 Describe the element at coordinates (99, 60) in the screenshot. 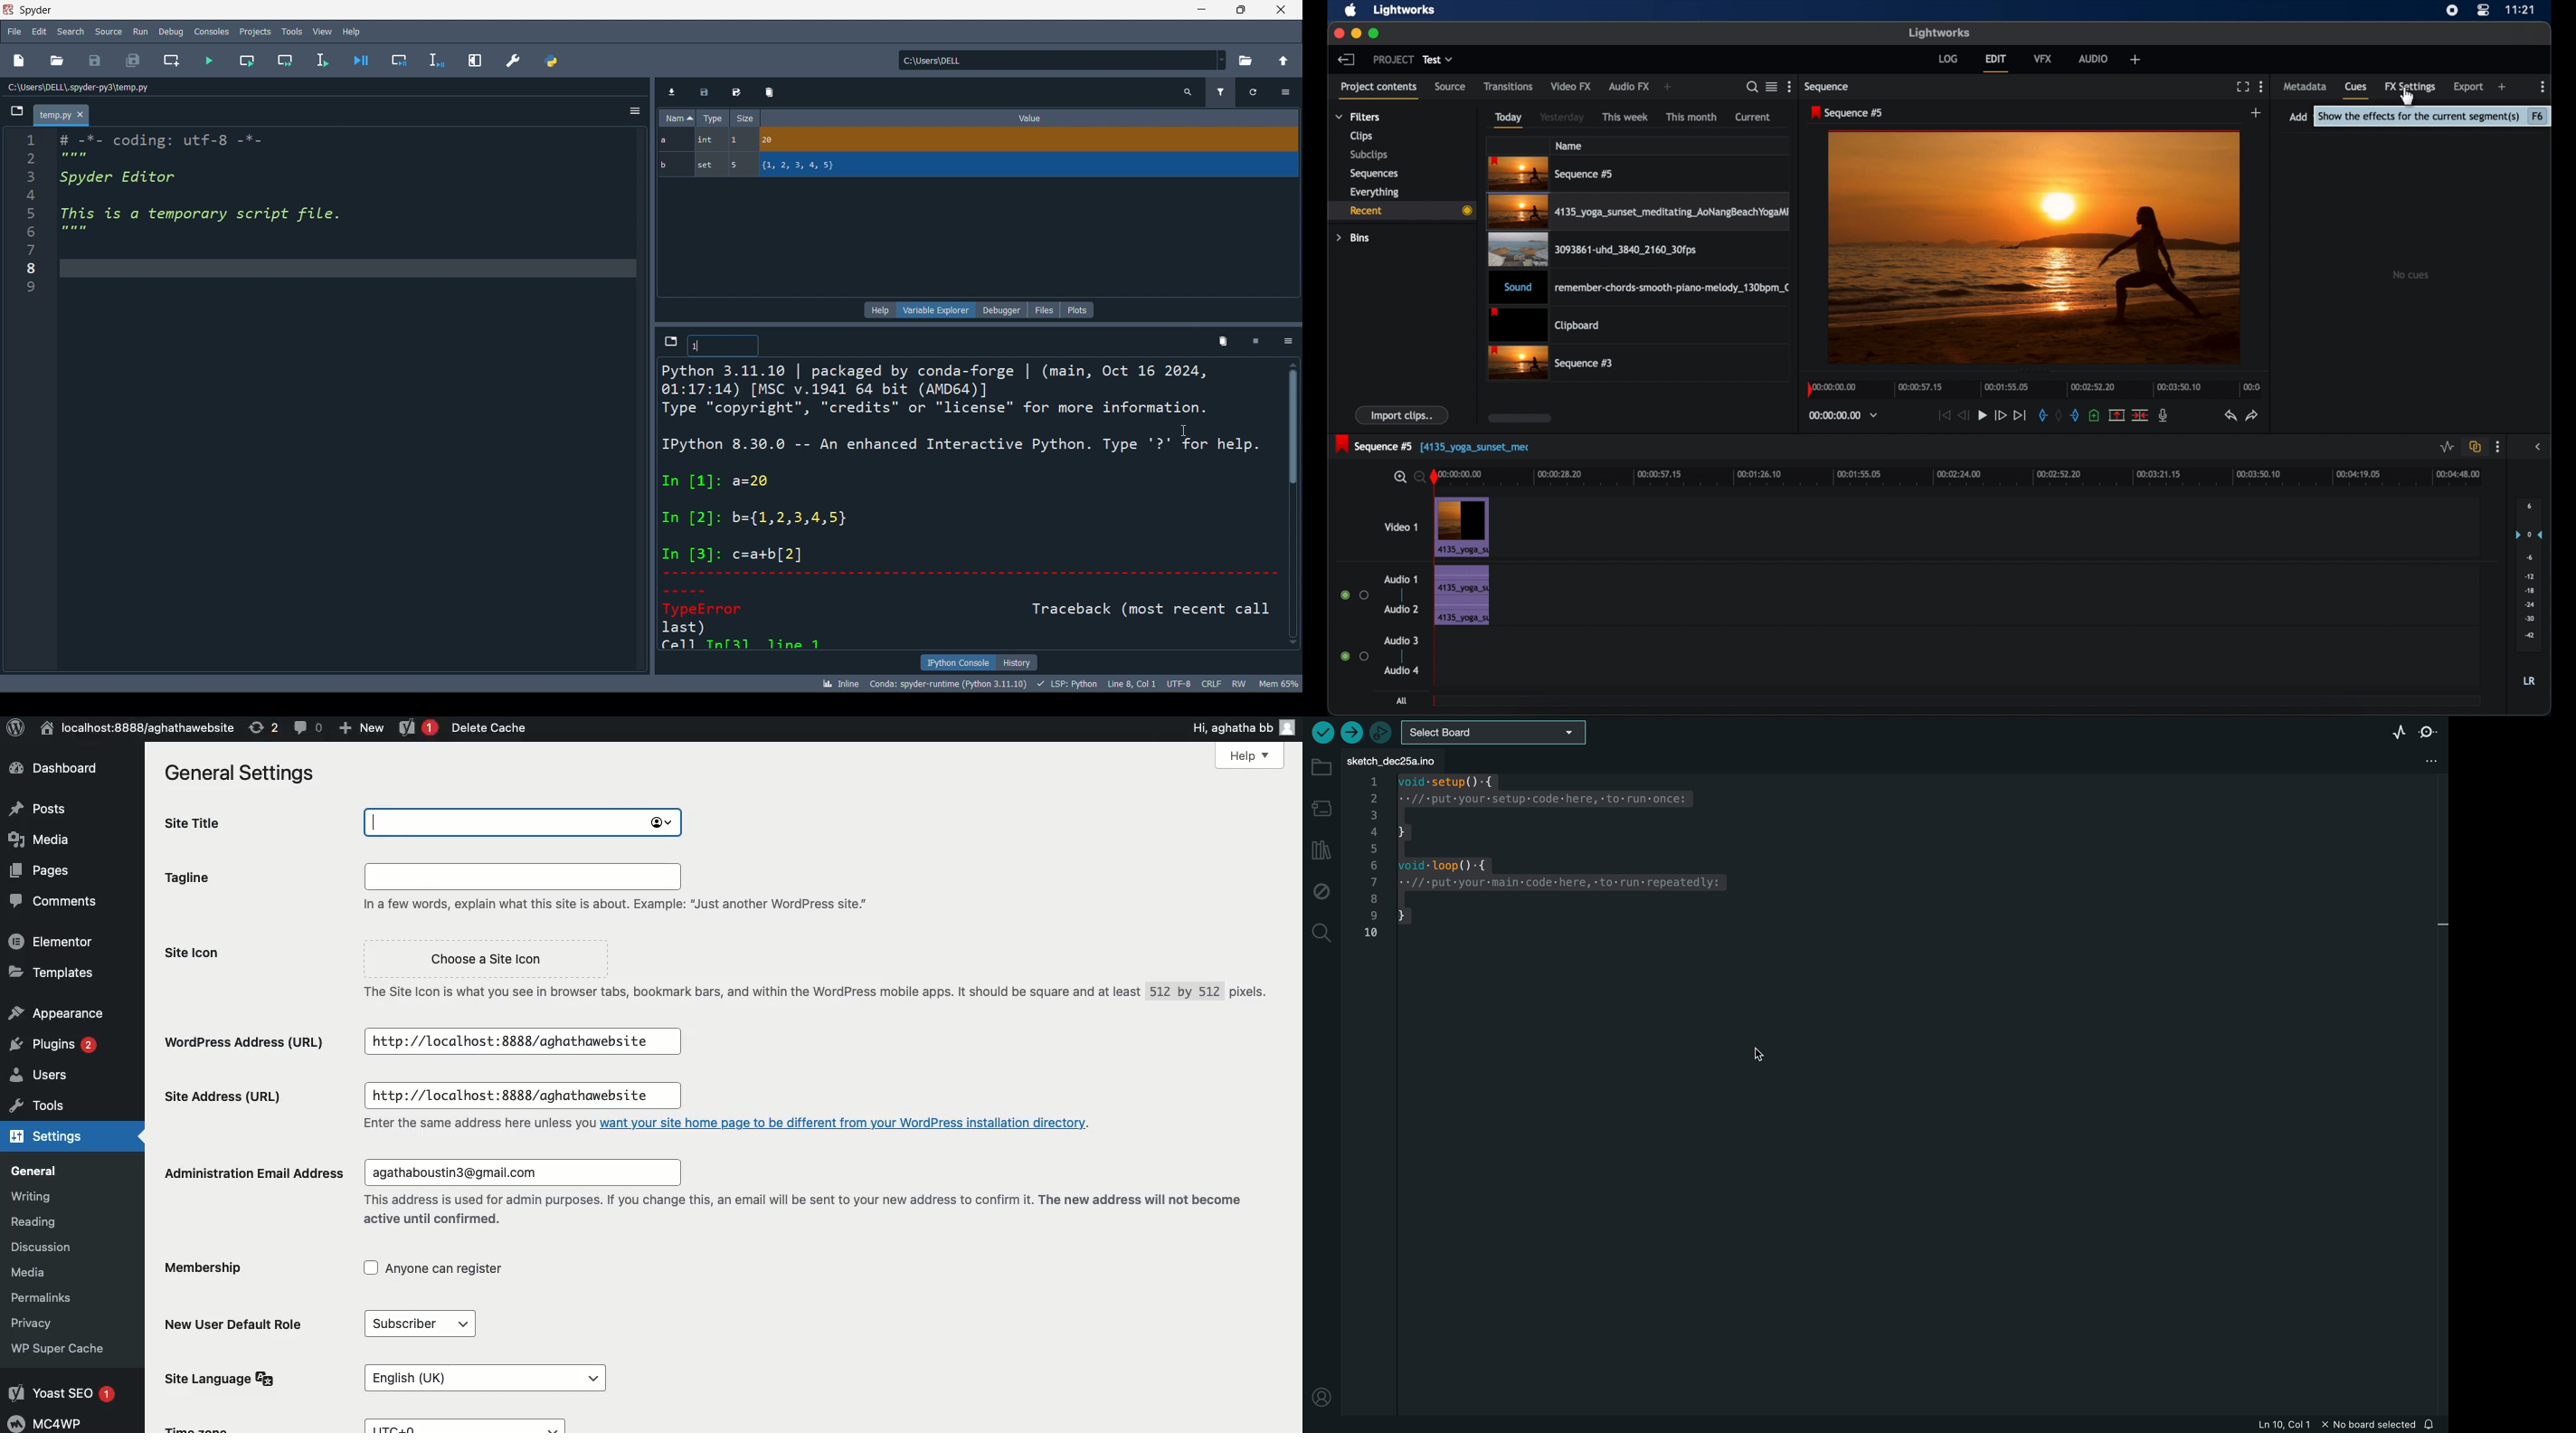

I see `save` at that location.